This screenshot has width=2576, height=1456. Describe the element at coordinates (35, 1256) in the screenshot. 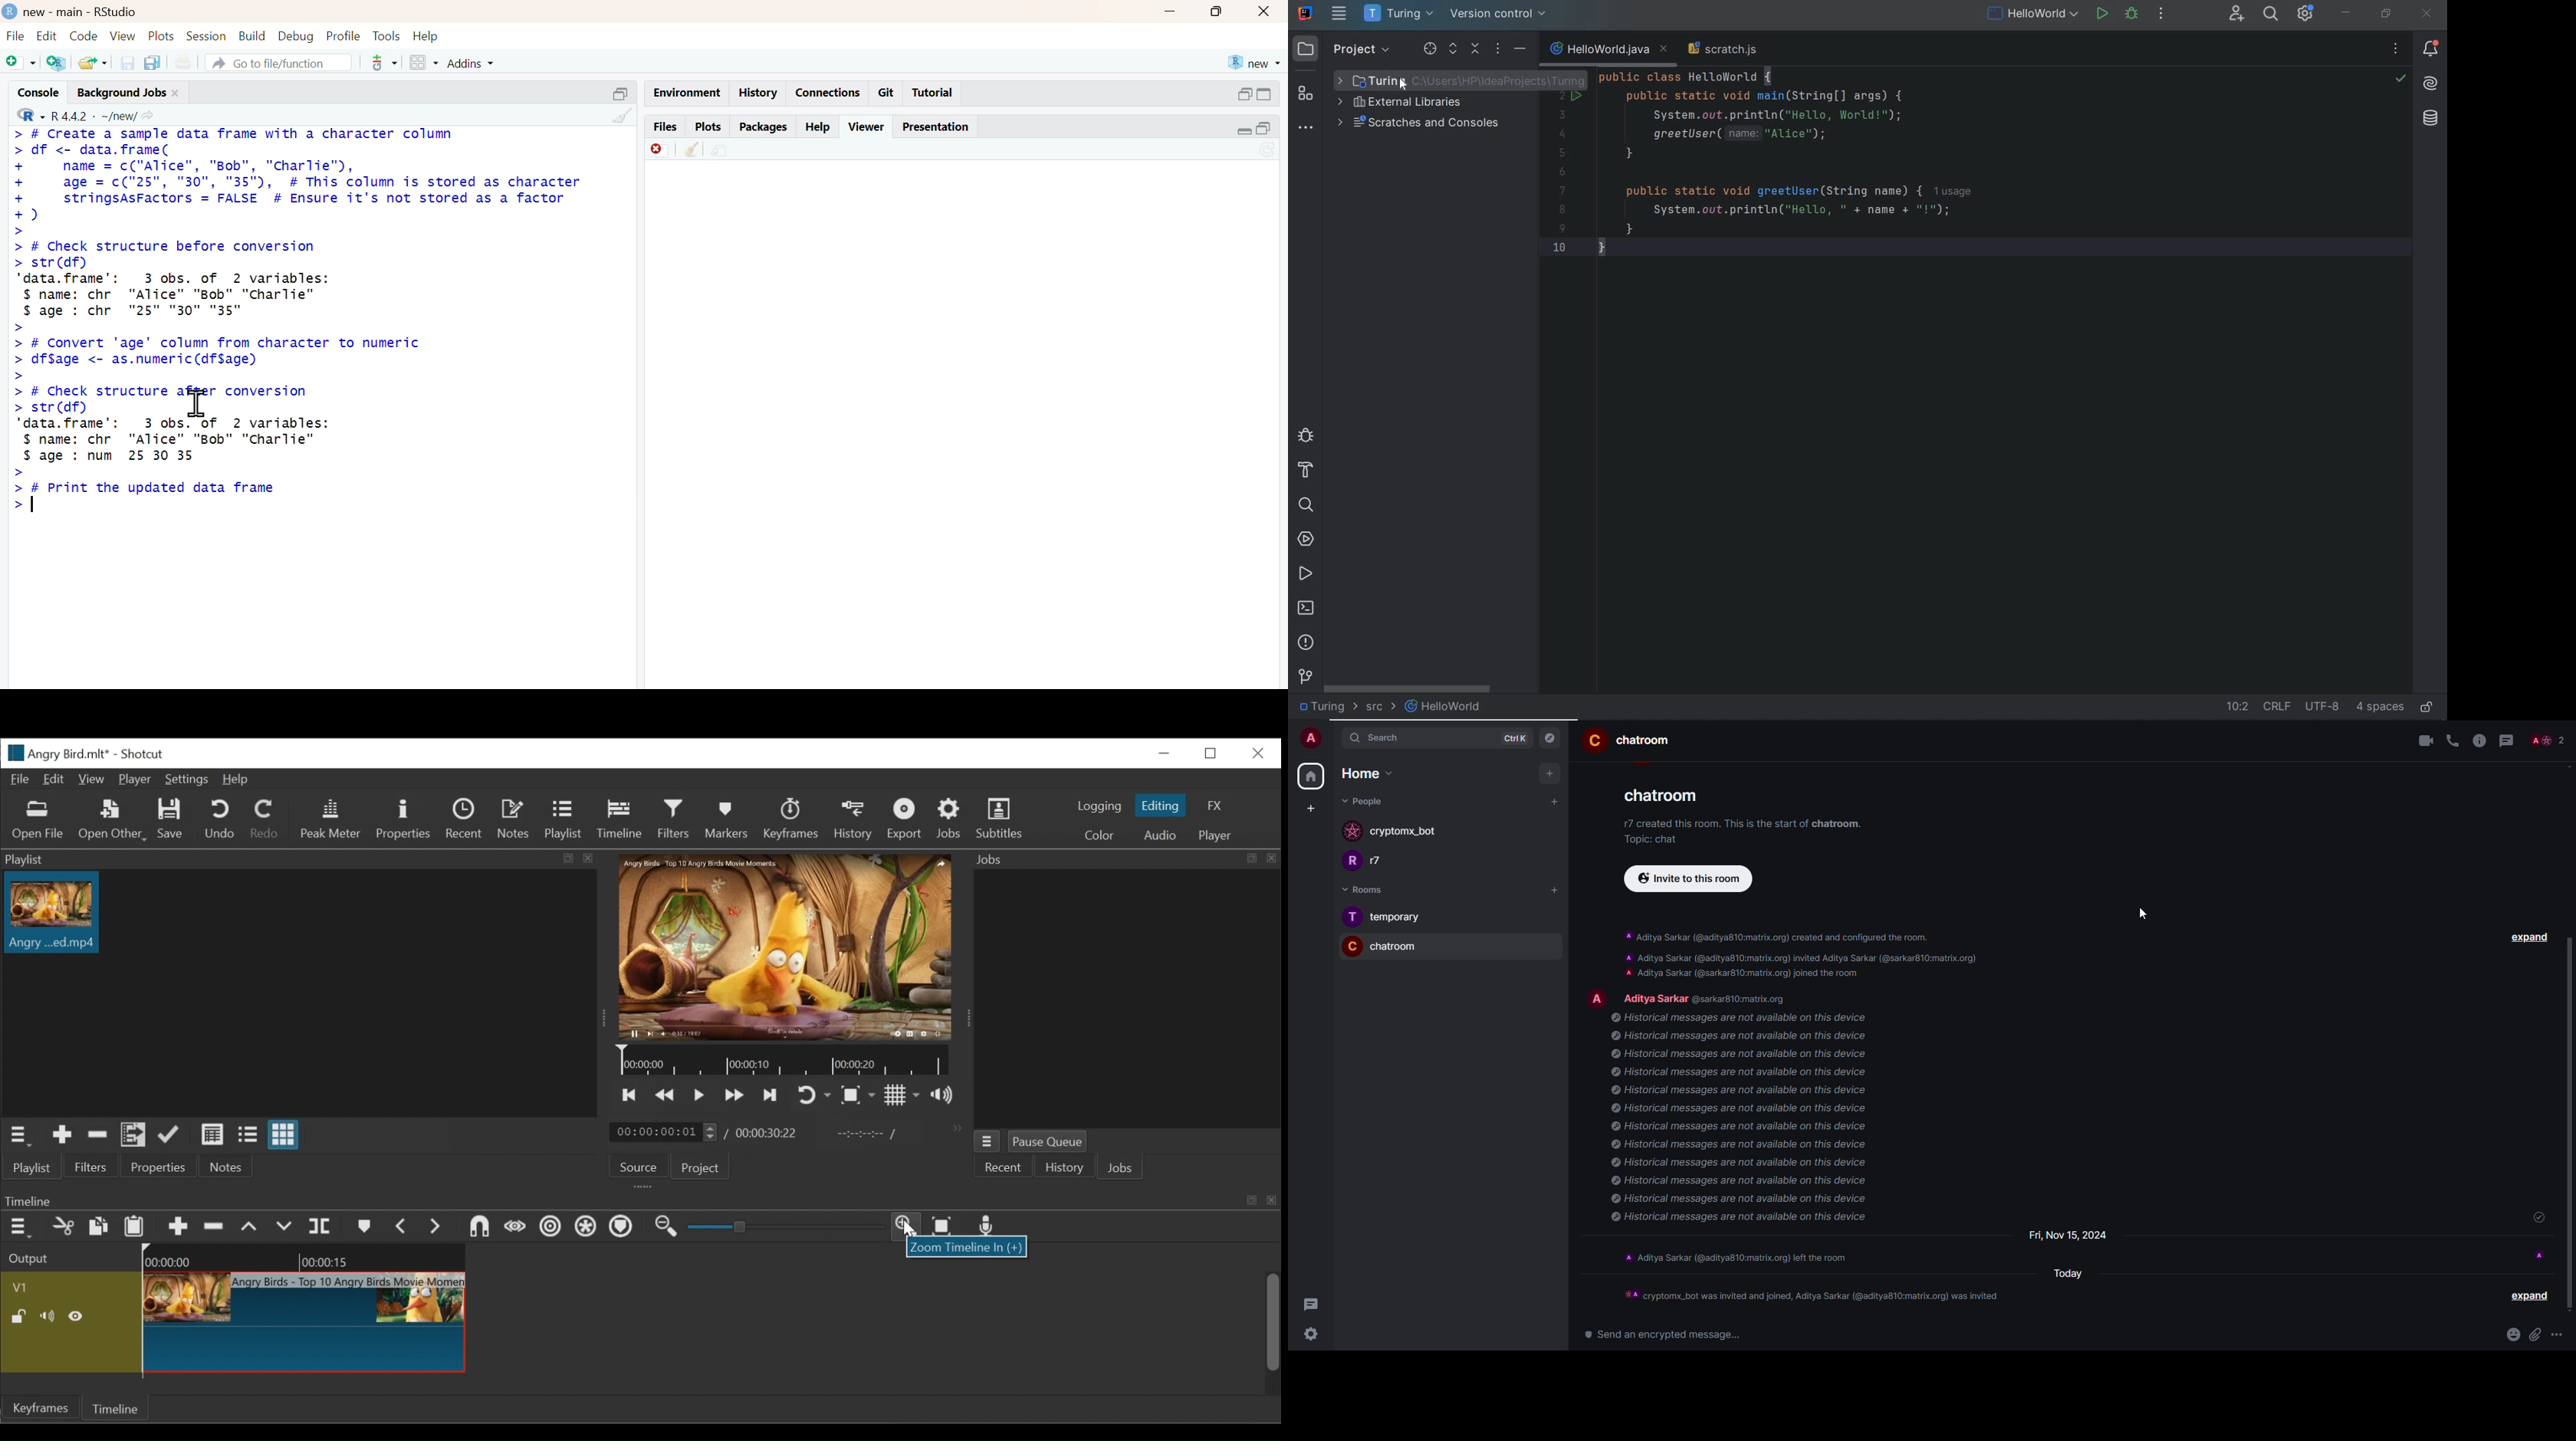

I see `Output` at that location.